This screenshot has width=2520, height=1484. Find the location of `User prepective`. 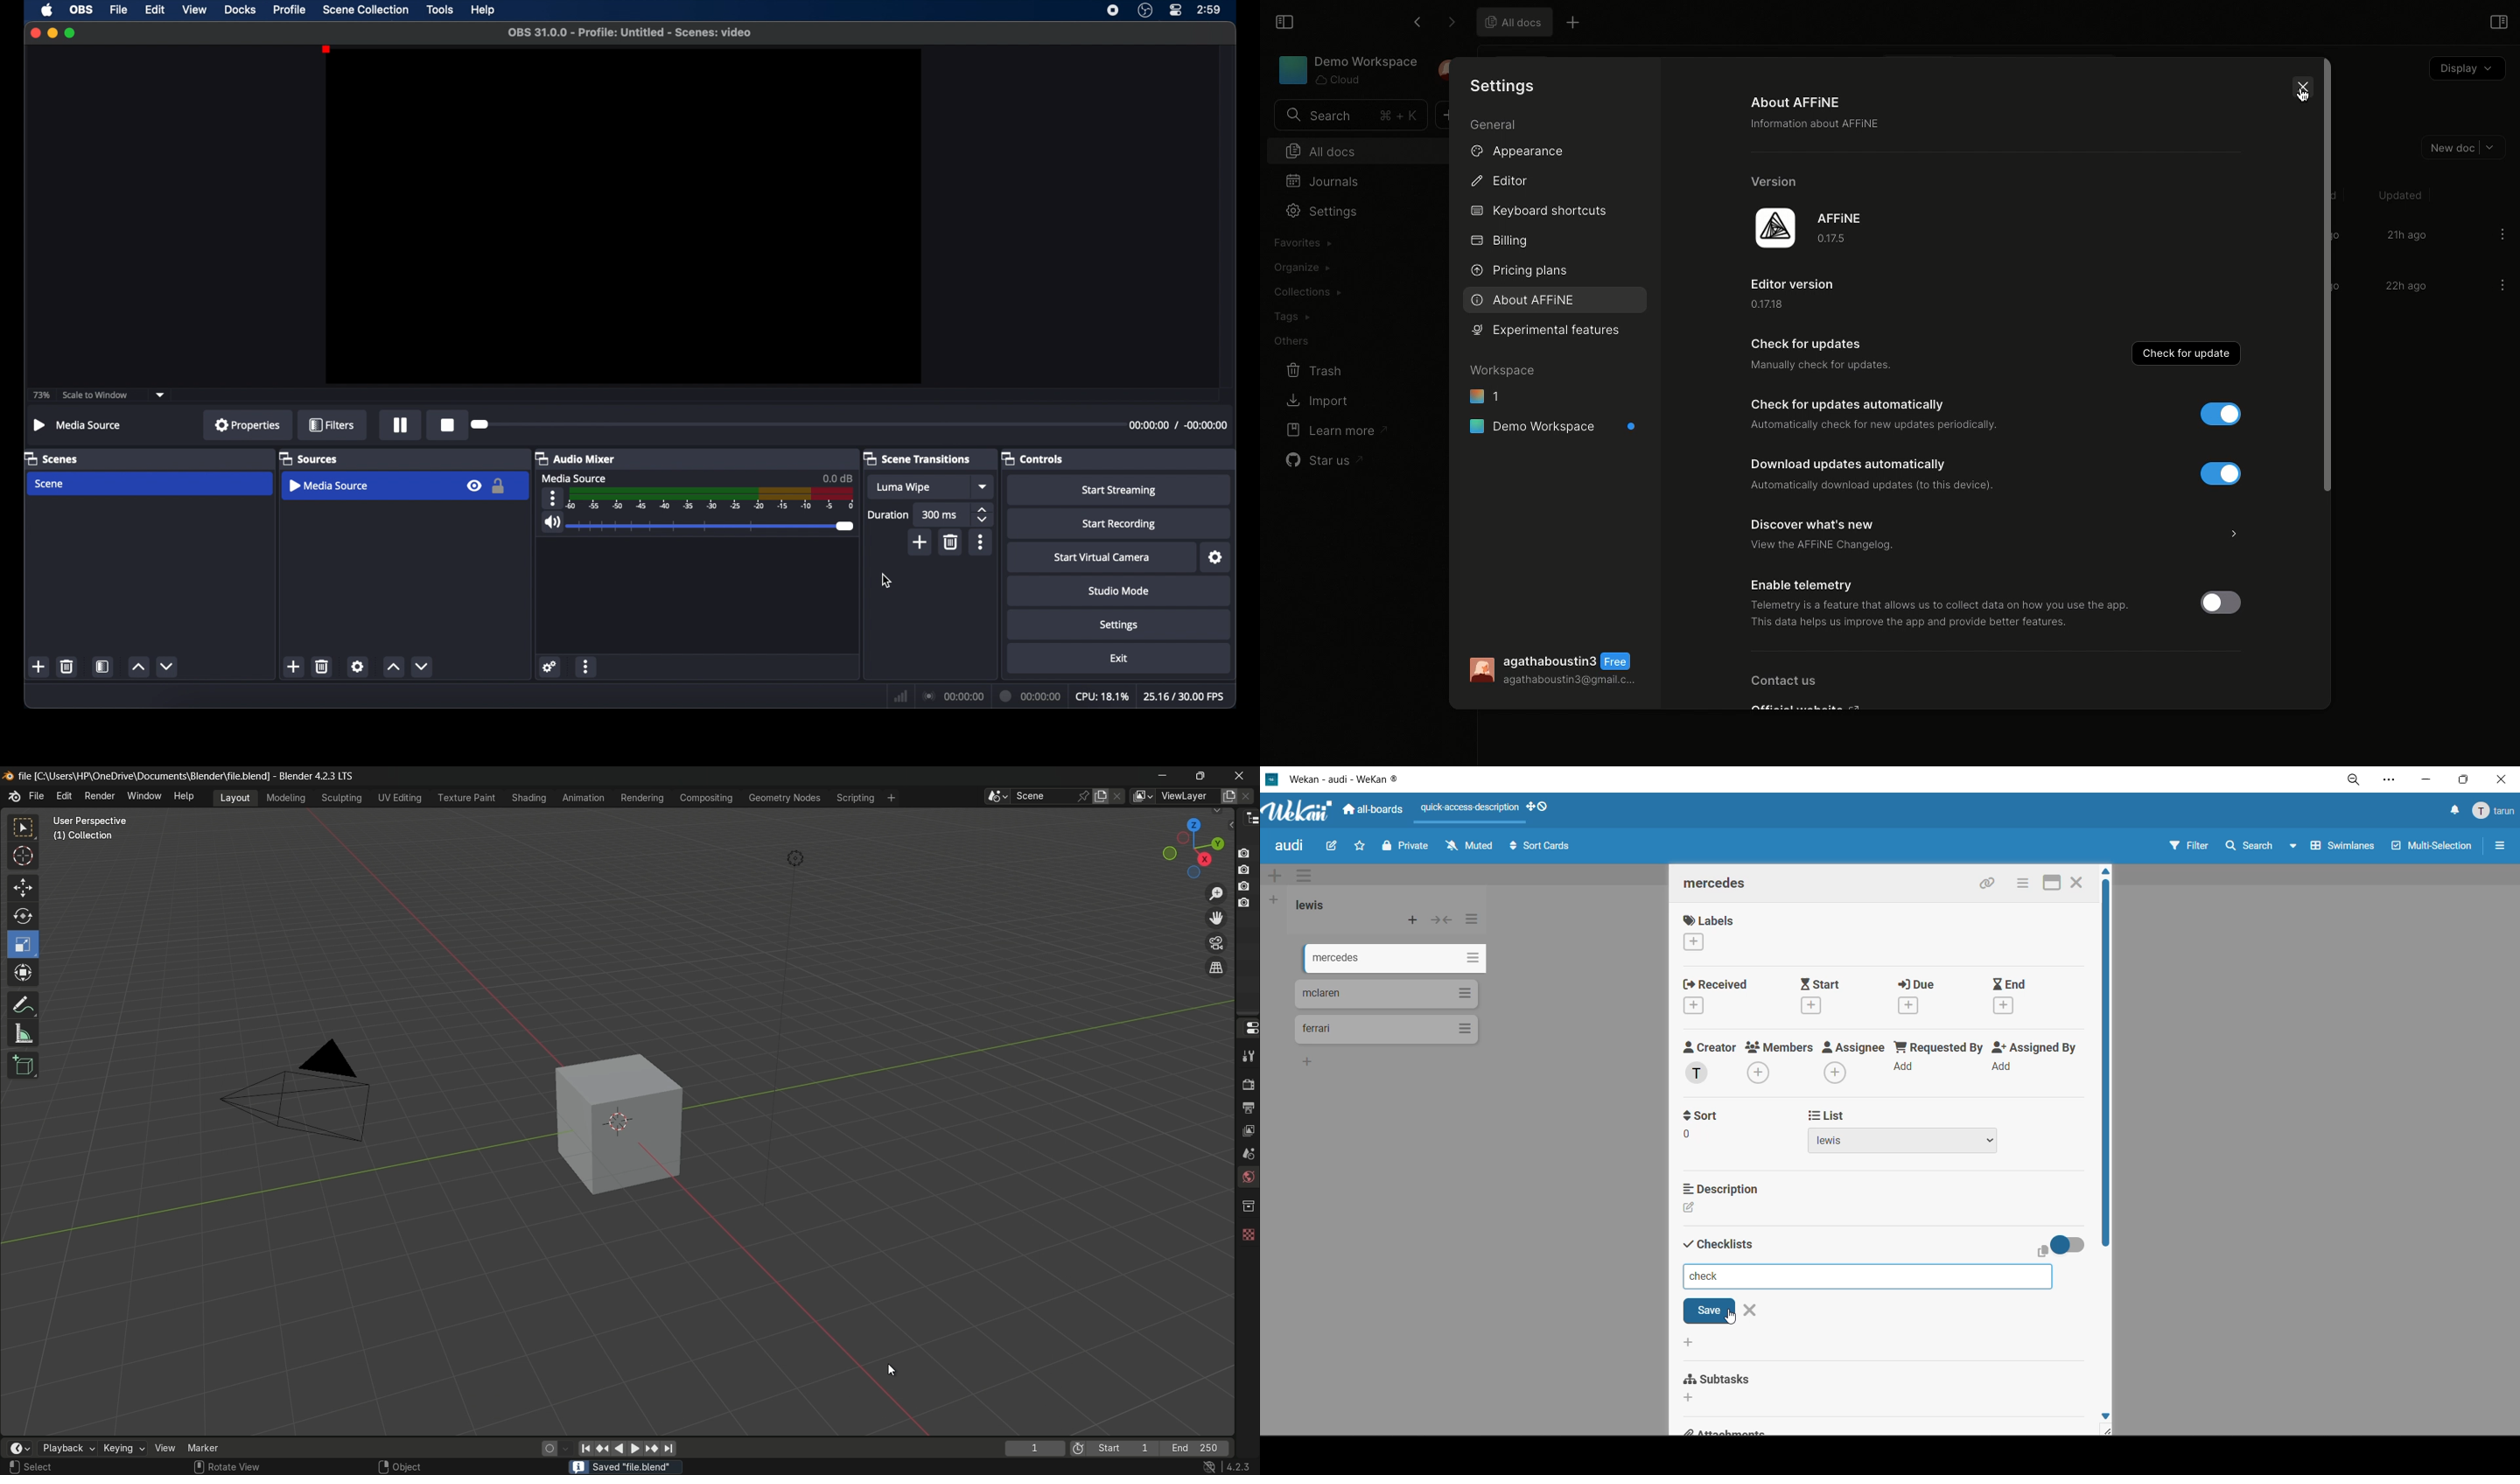

User prepective is located at coordinates (96, 821).